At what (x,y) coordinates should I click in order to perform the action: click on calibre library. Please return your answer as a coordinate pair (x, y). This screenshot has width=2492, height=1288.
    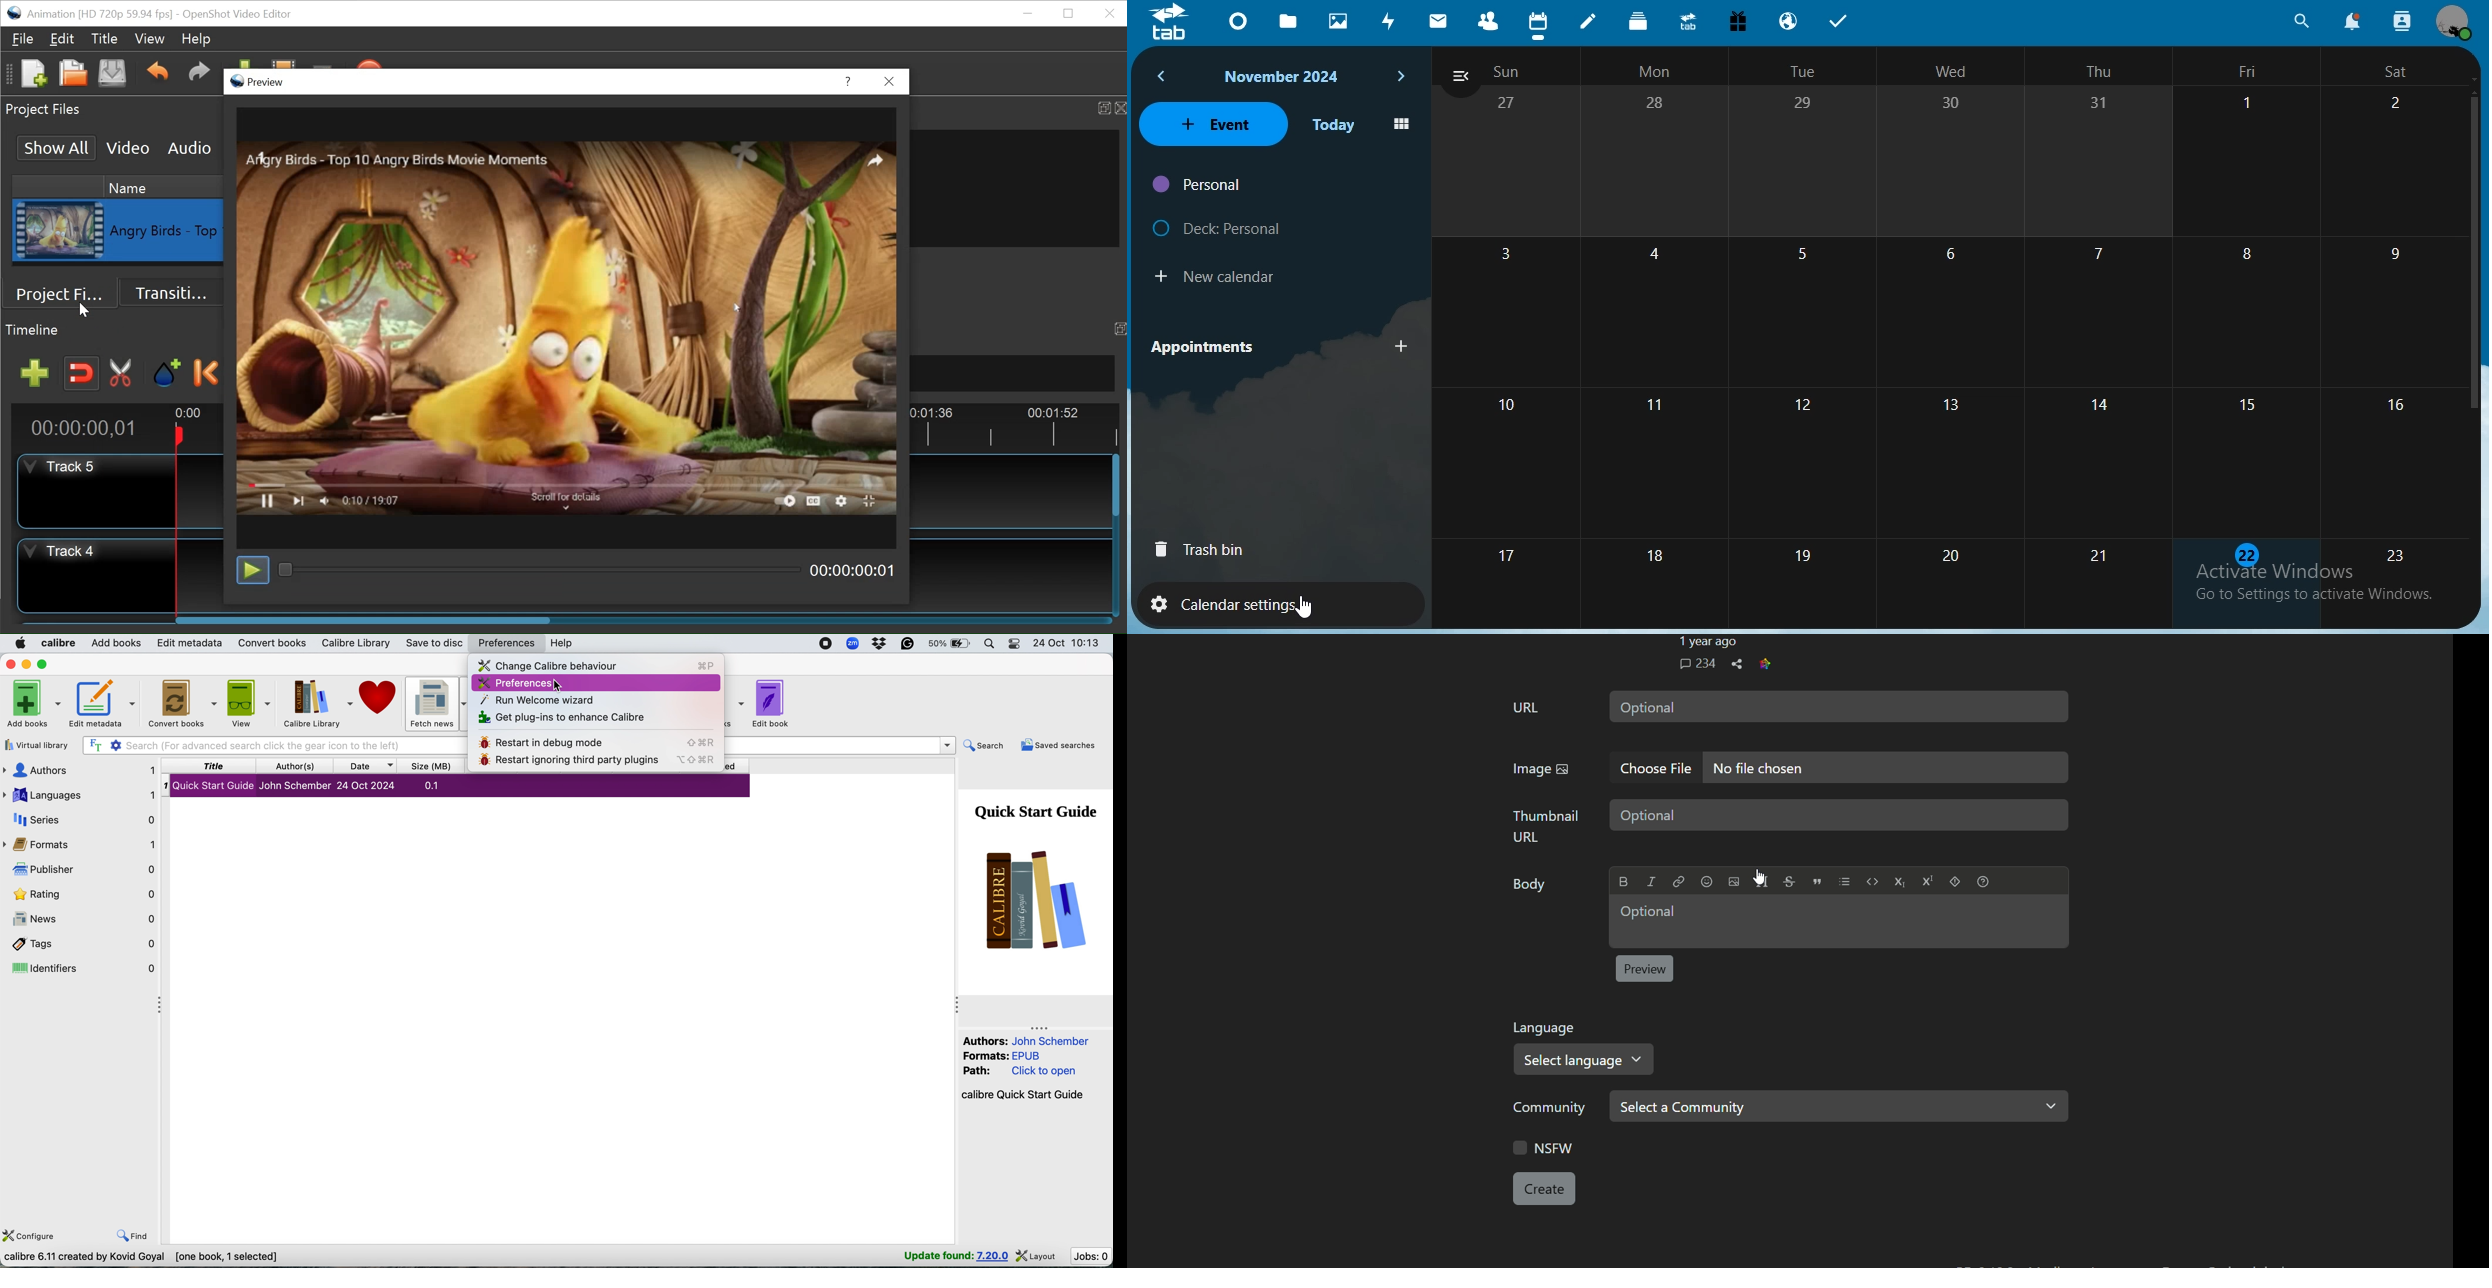
    Looking at the image, I should click on (314, 705).